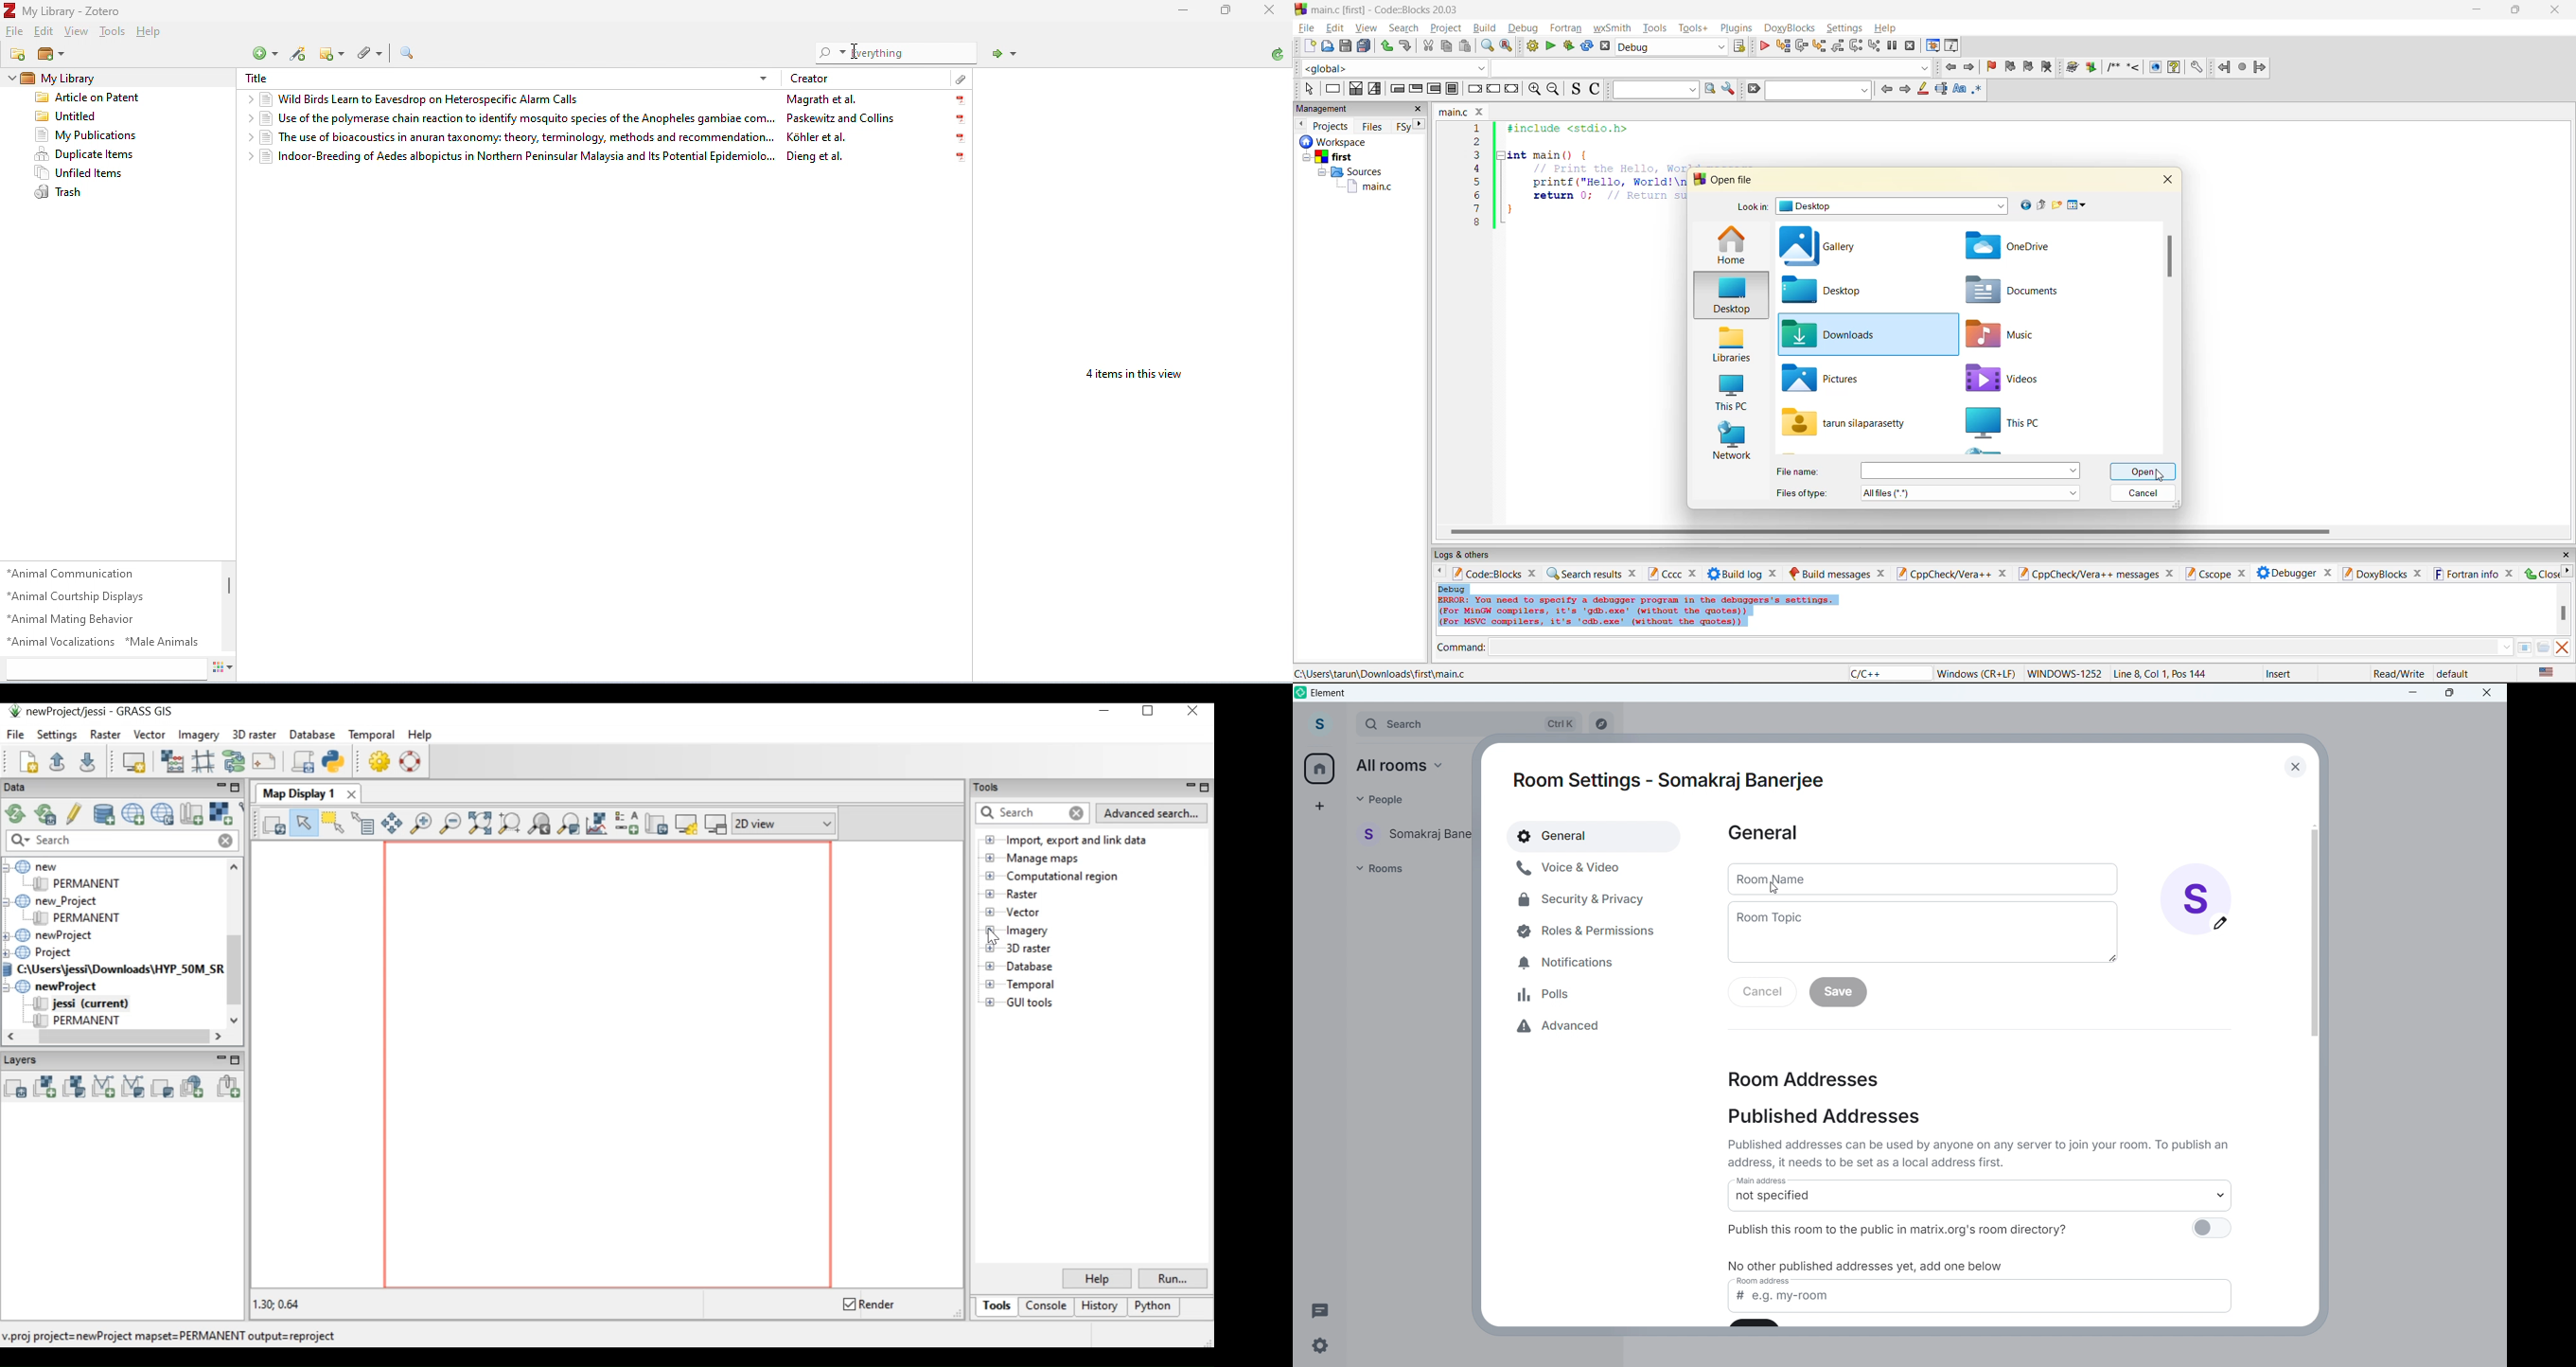 This screenshot has width=2576, height=1372. What do you see at coordinates (2414, 693) in the screenshot?
I see `minimize` at bounding box center [2414, 693].